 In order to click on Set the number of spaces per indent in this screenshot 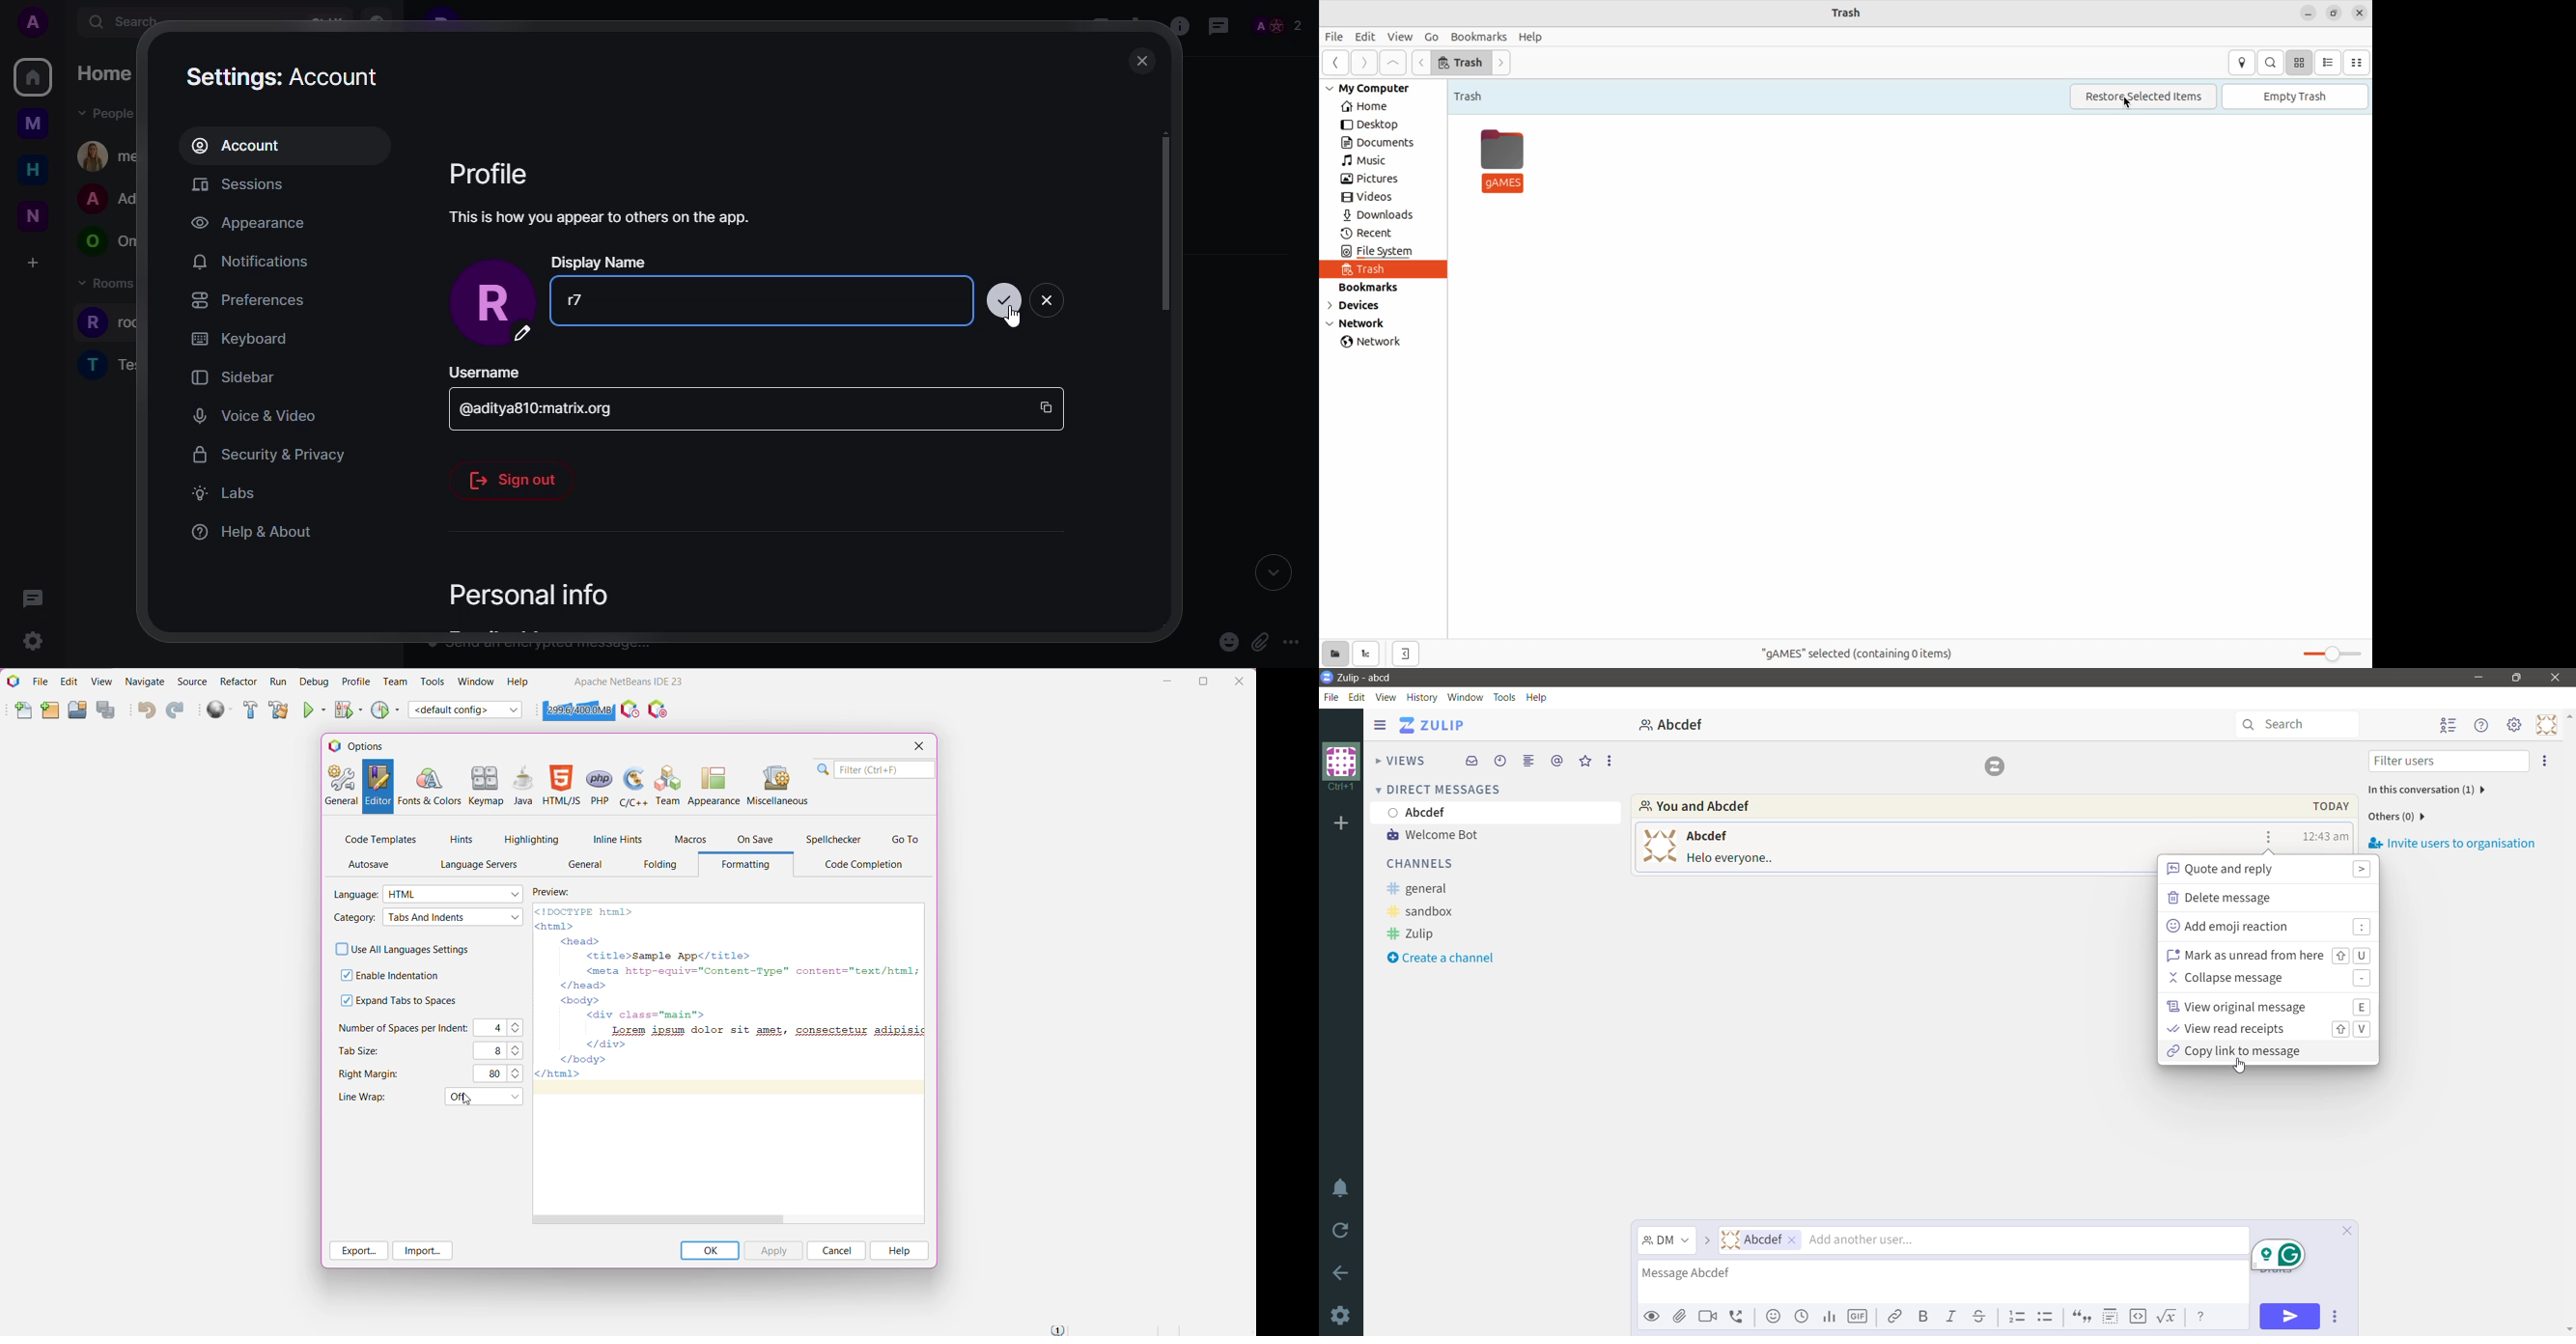, I will do `click(519, 1028)`.